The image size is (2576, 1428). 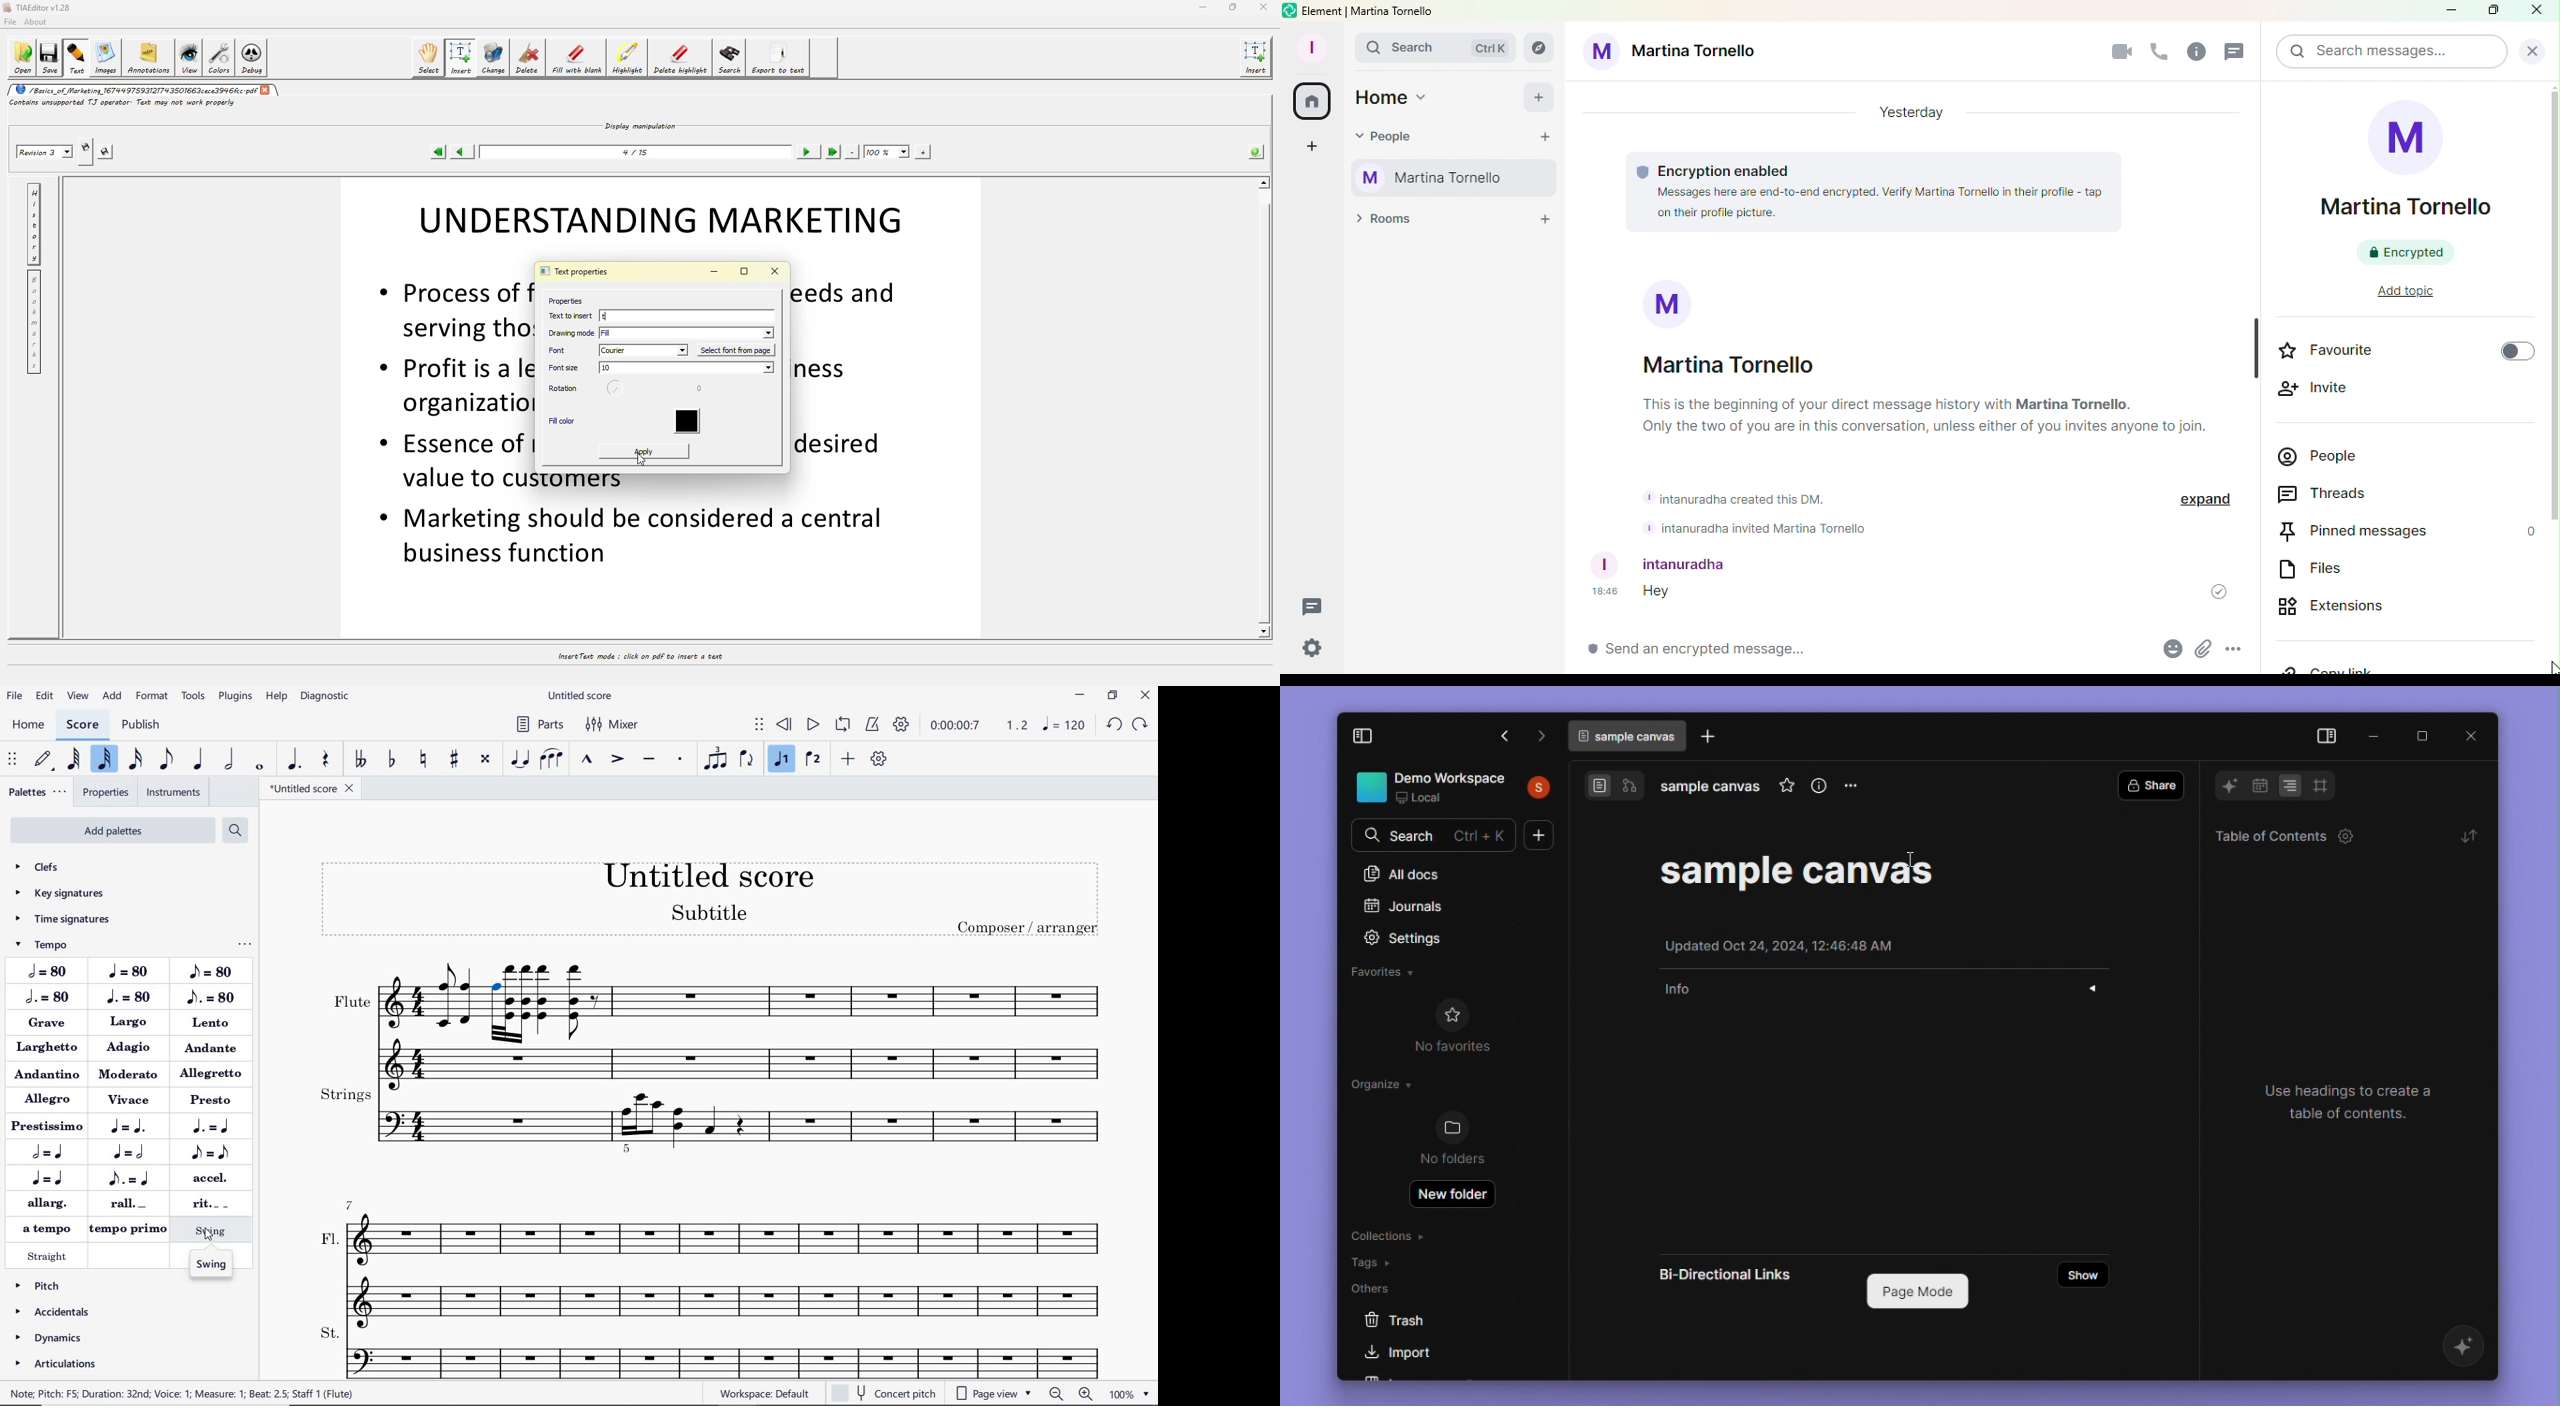 I want to click on show, so click(x=2083, y=1274).